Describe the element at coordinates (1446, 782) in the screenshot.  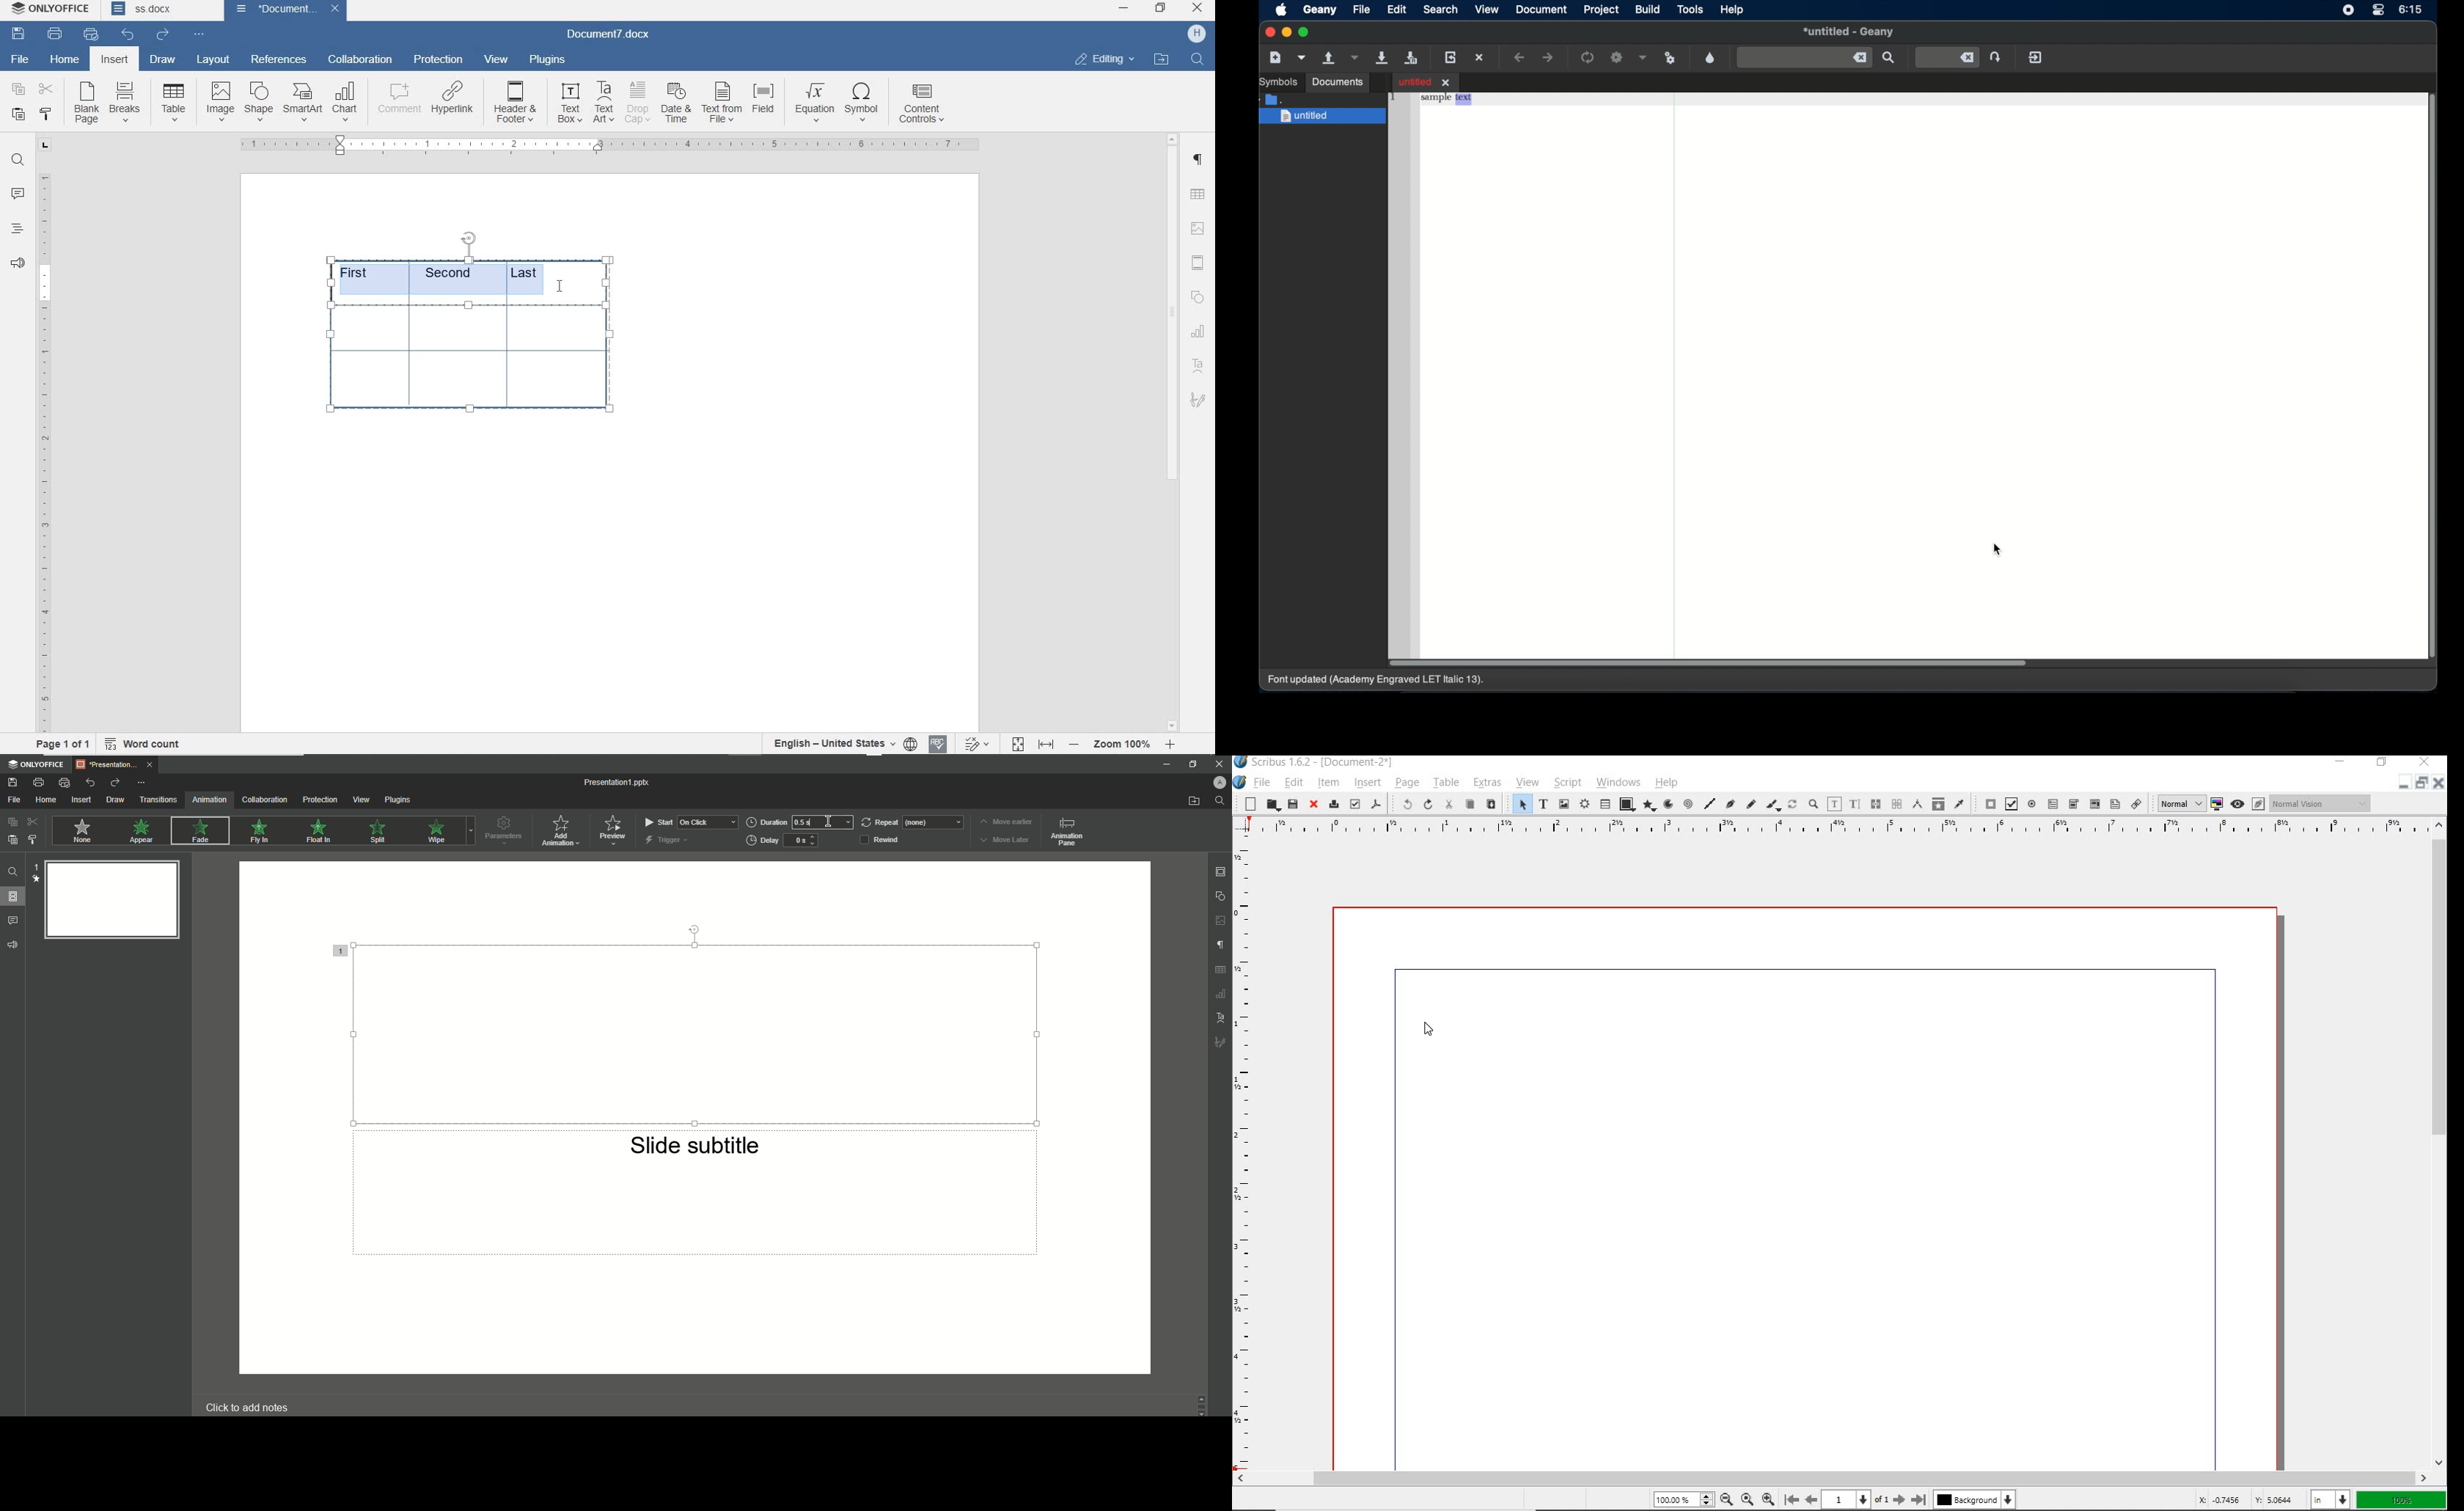
I see `table` at that location.